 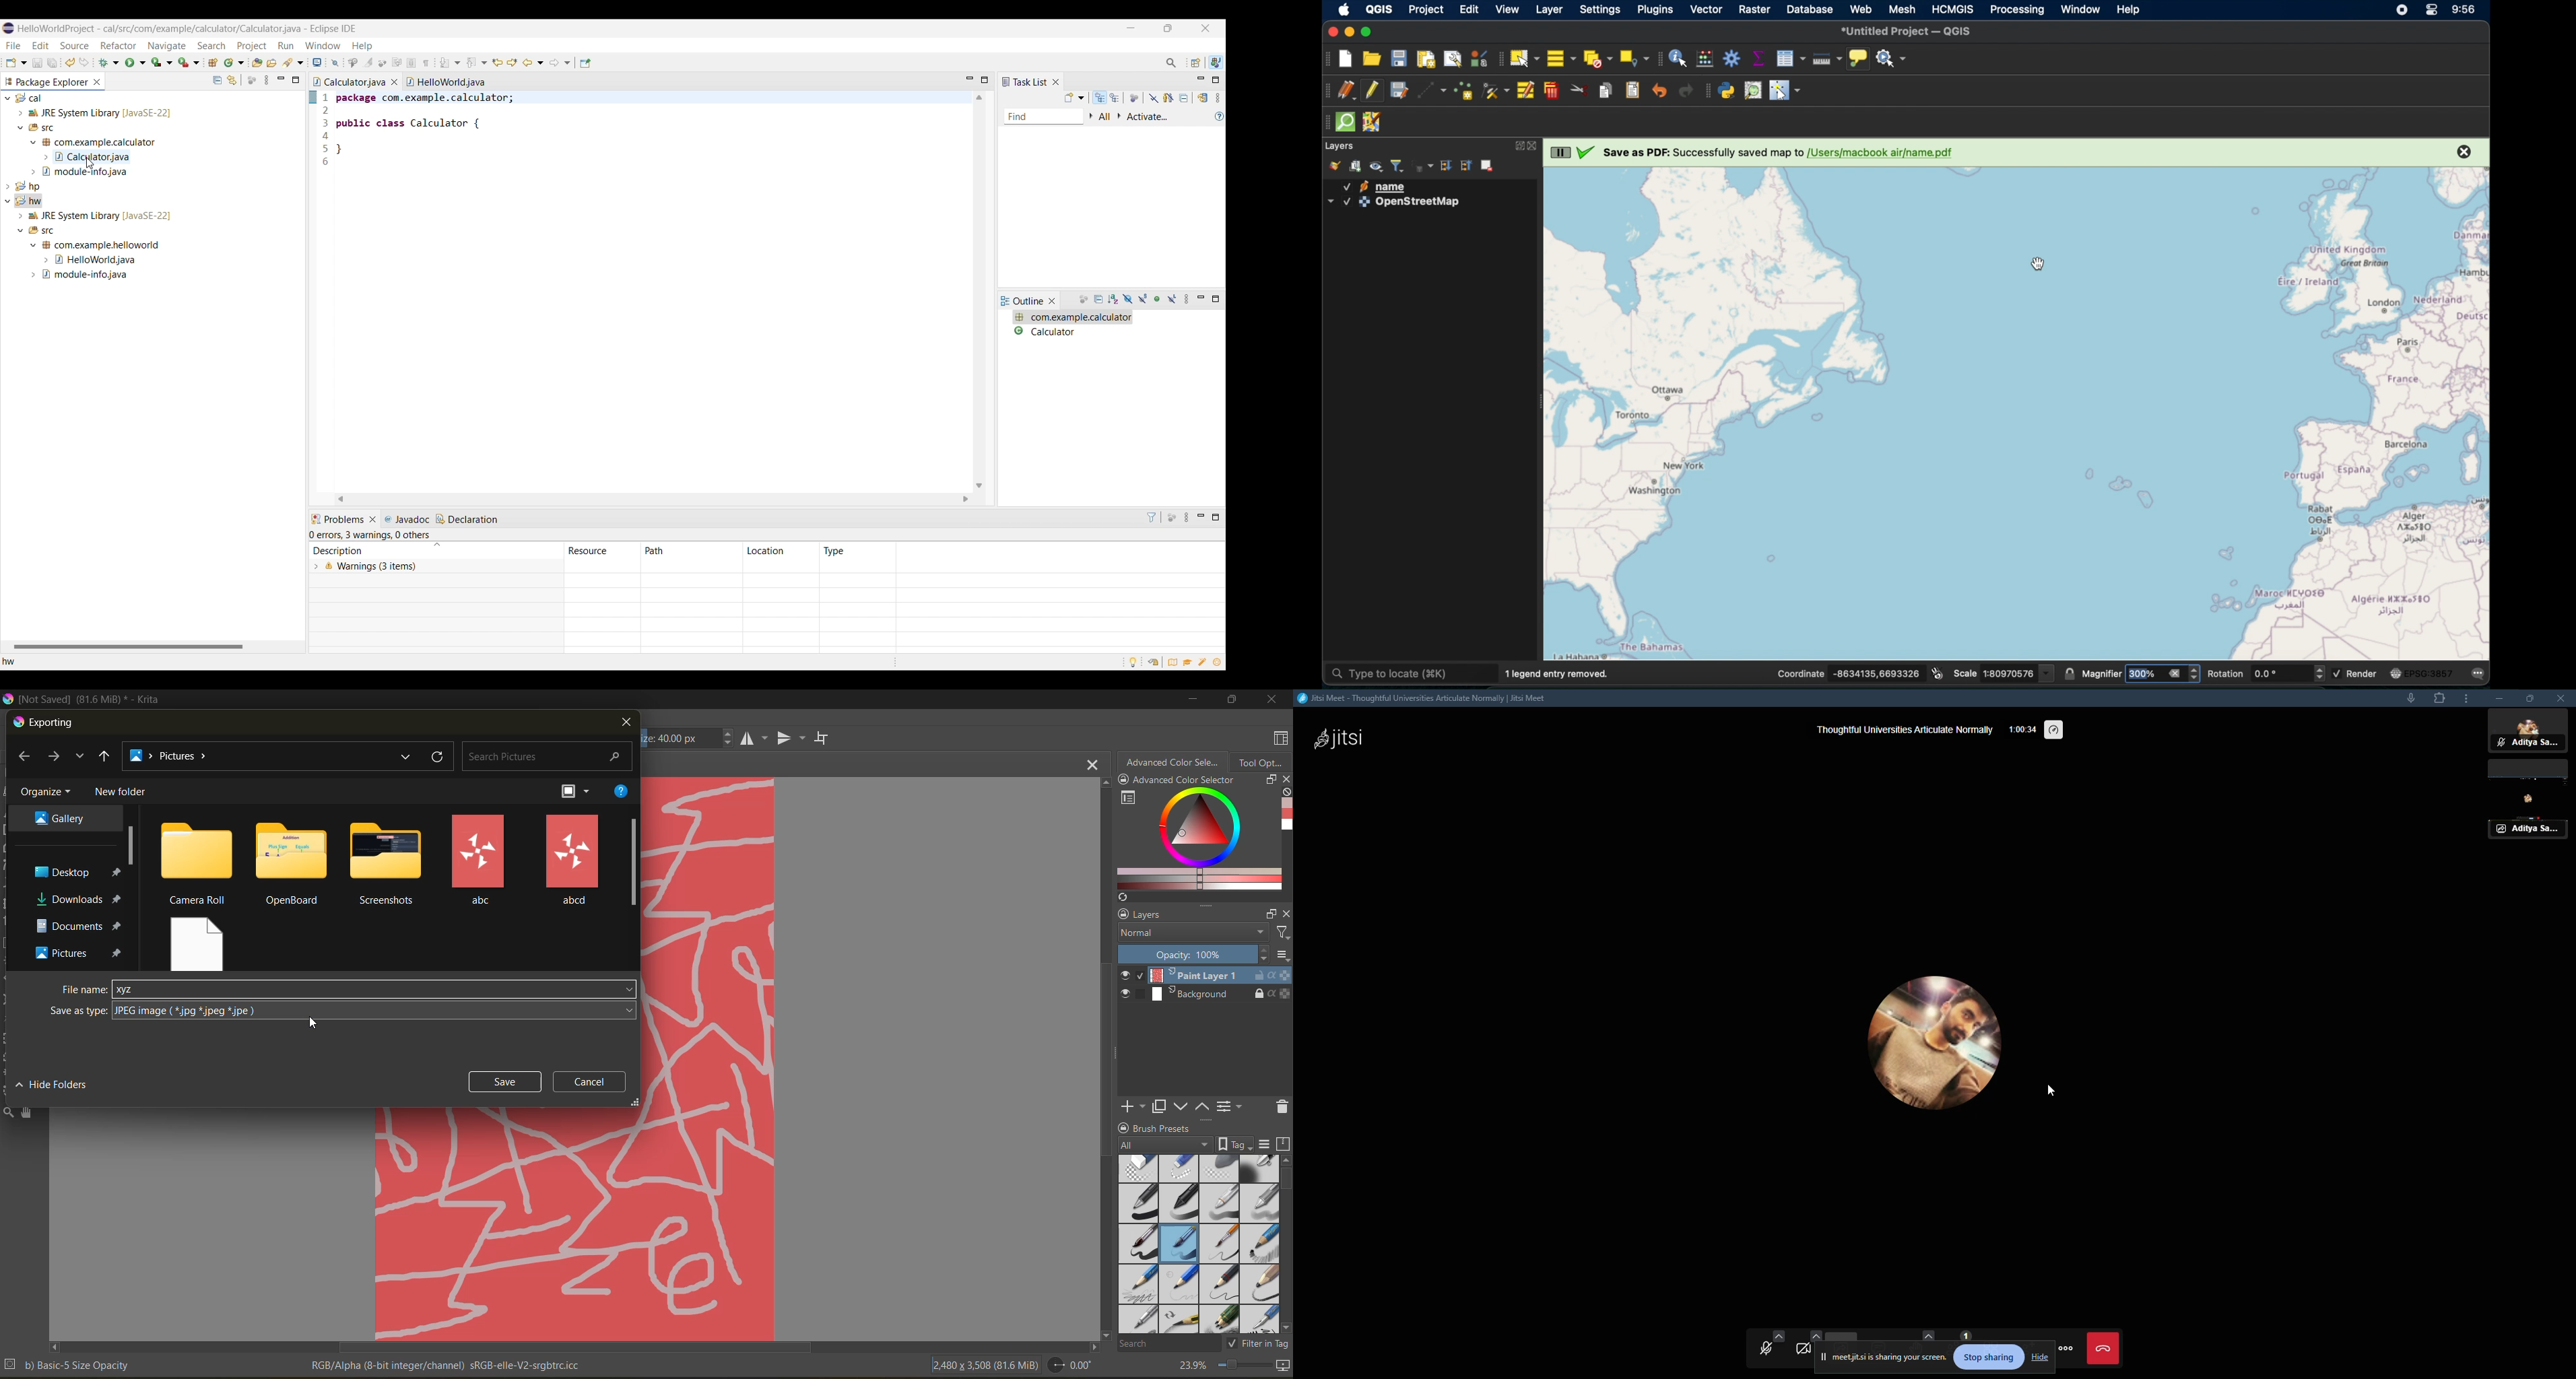 I want to click on view, so click(x=1505, y=9).